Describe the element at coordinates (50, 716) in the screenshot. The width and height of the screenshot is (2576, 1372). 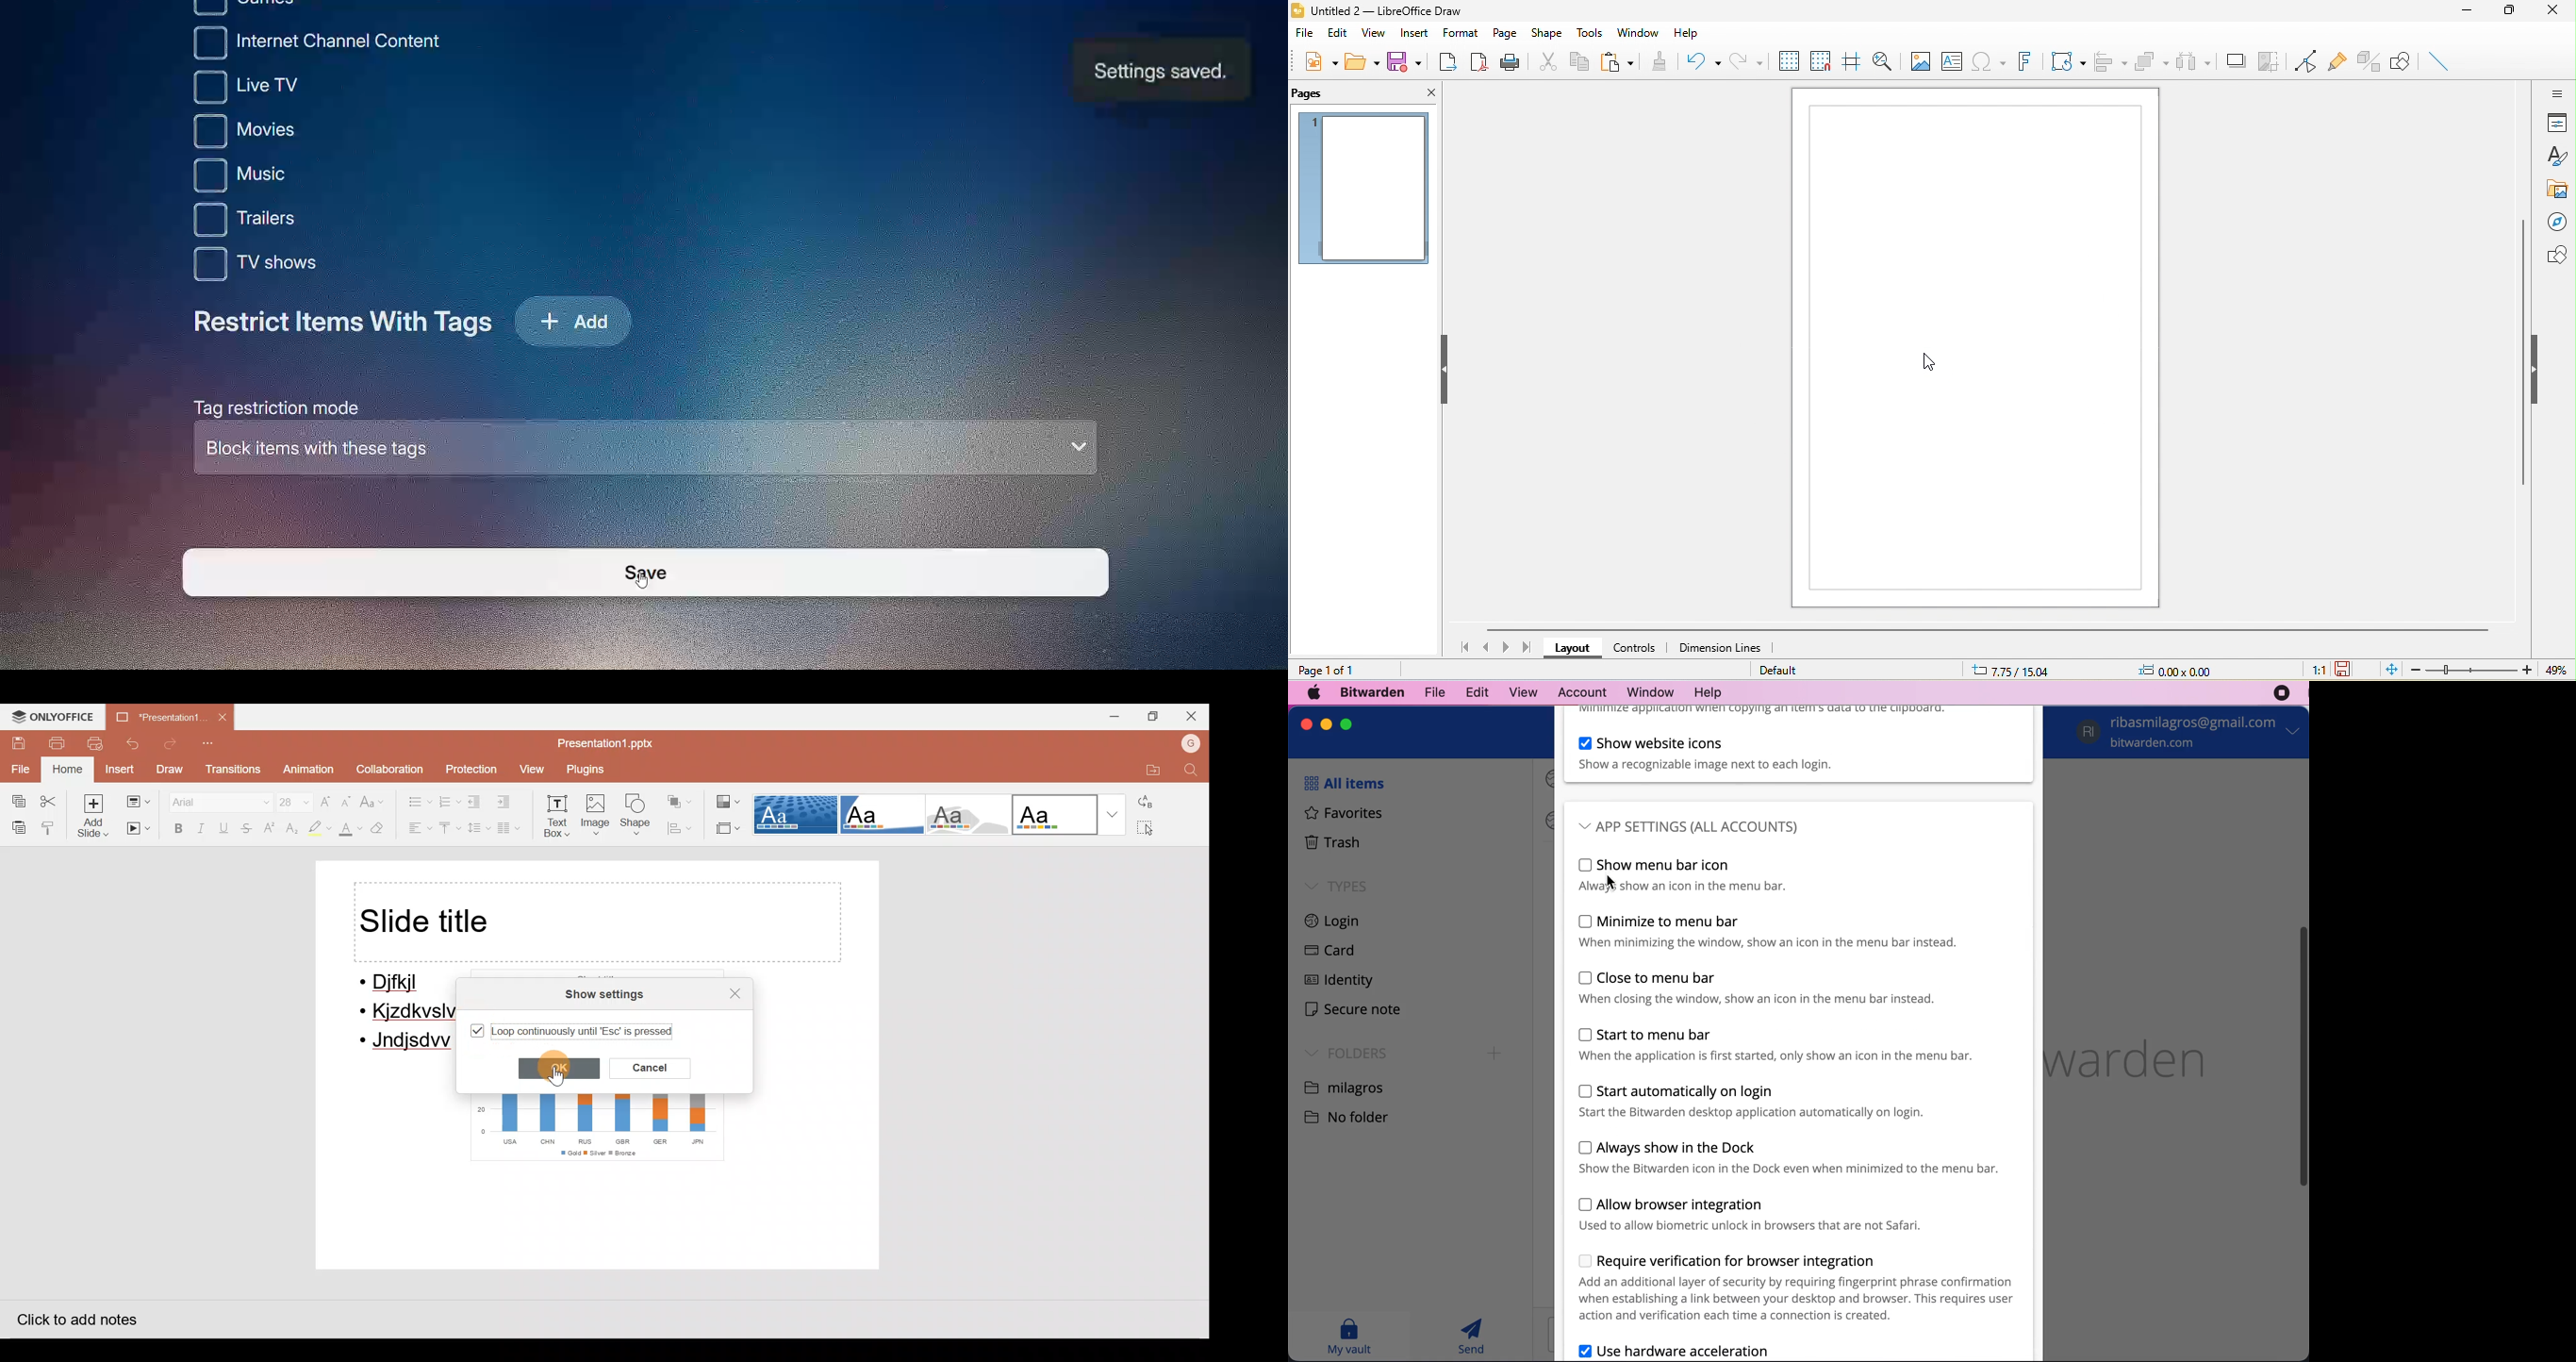
I see `ONLYOFFICE` at that location.